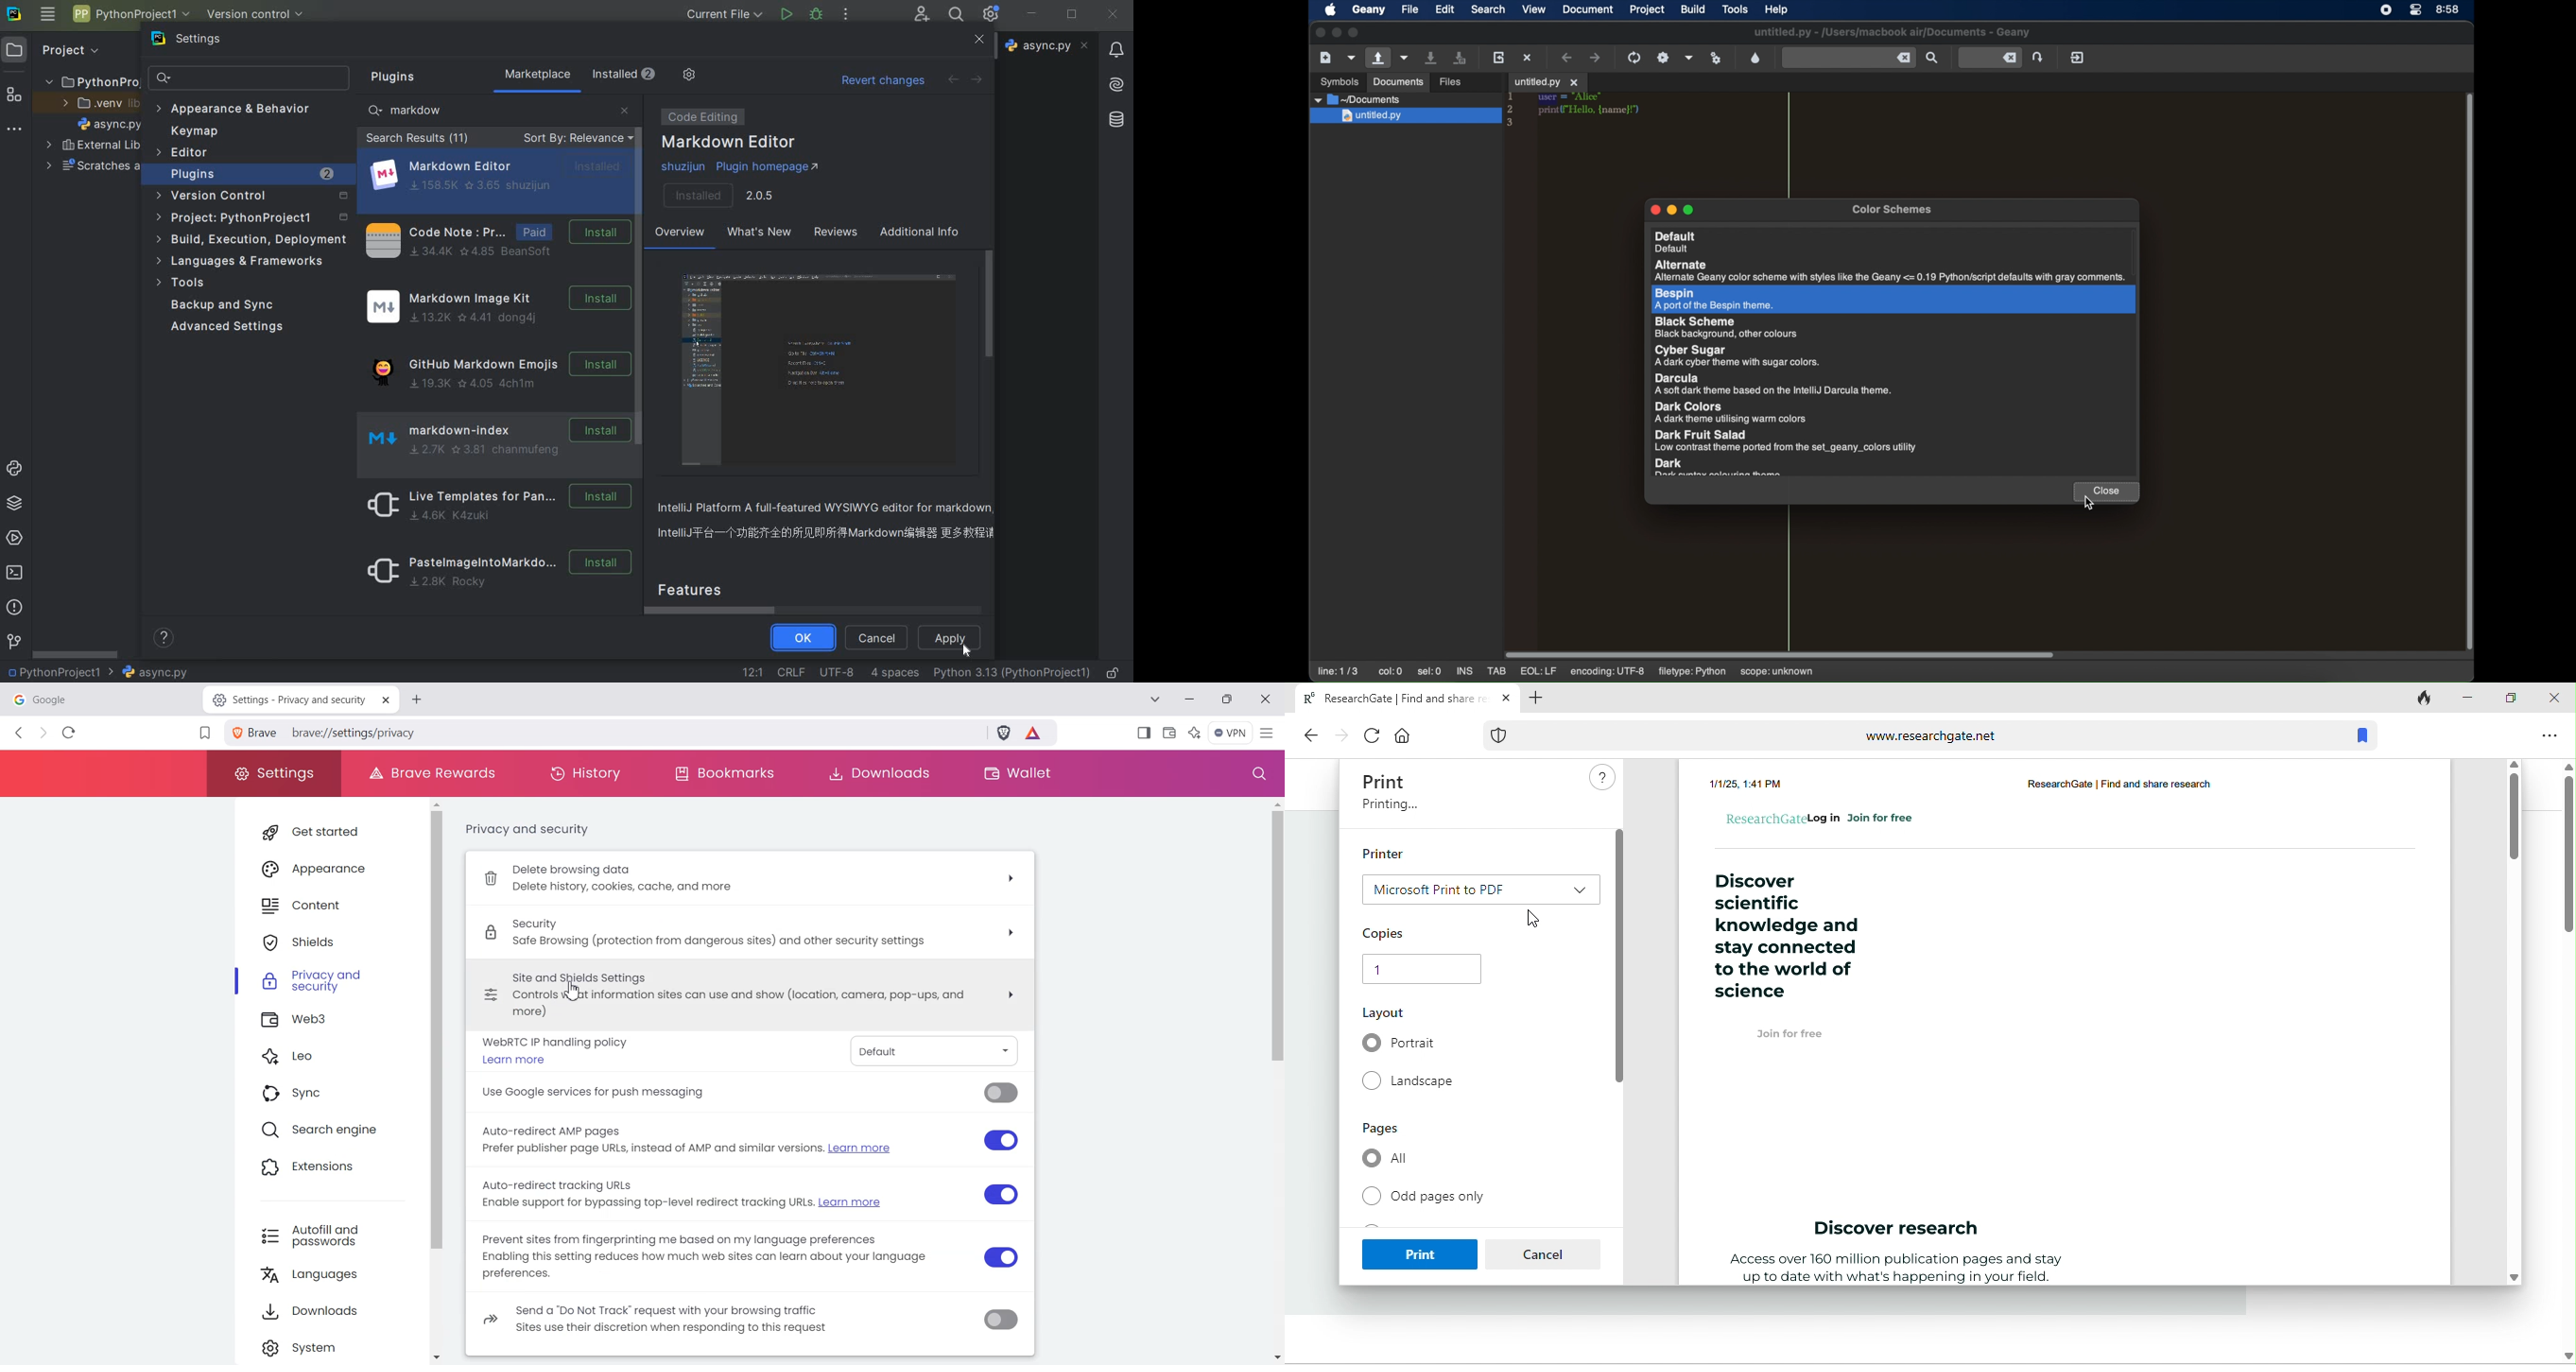 The image size is (2576, 1372). I want to click on database, so click(1116, 120).